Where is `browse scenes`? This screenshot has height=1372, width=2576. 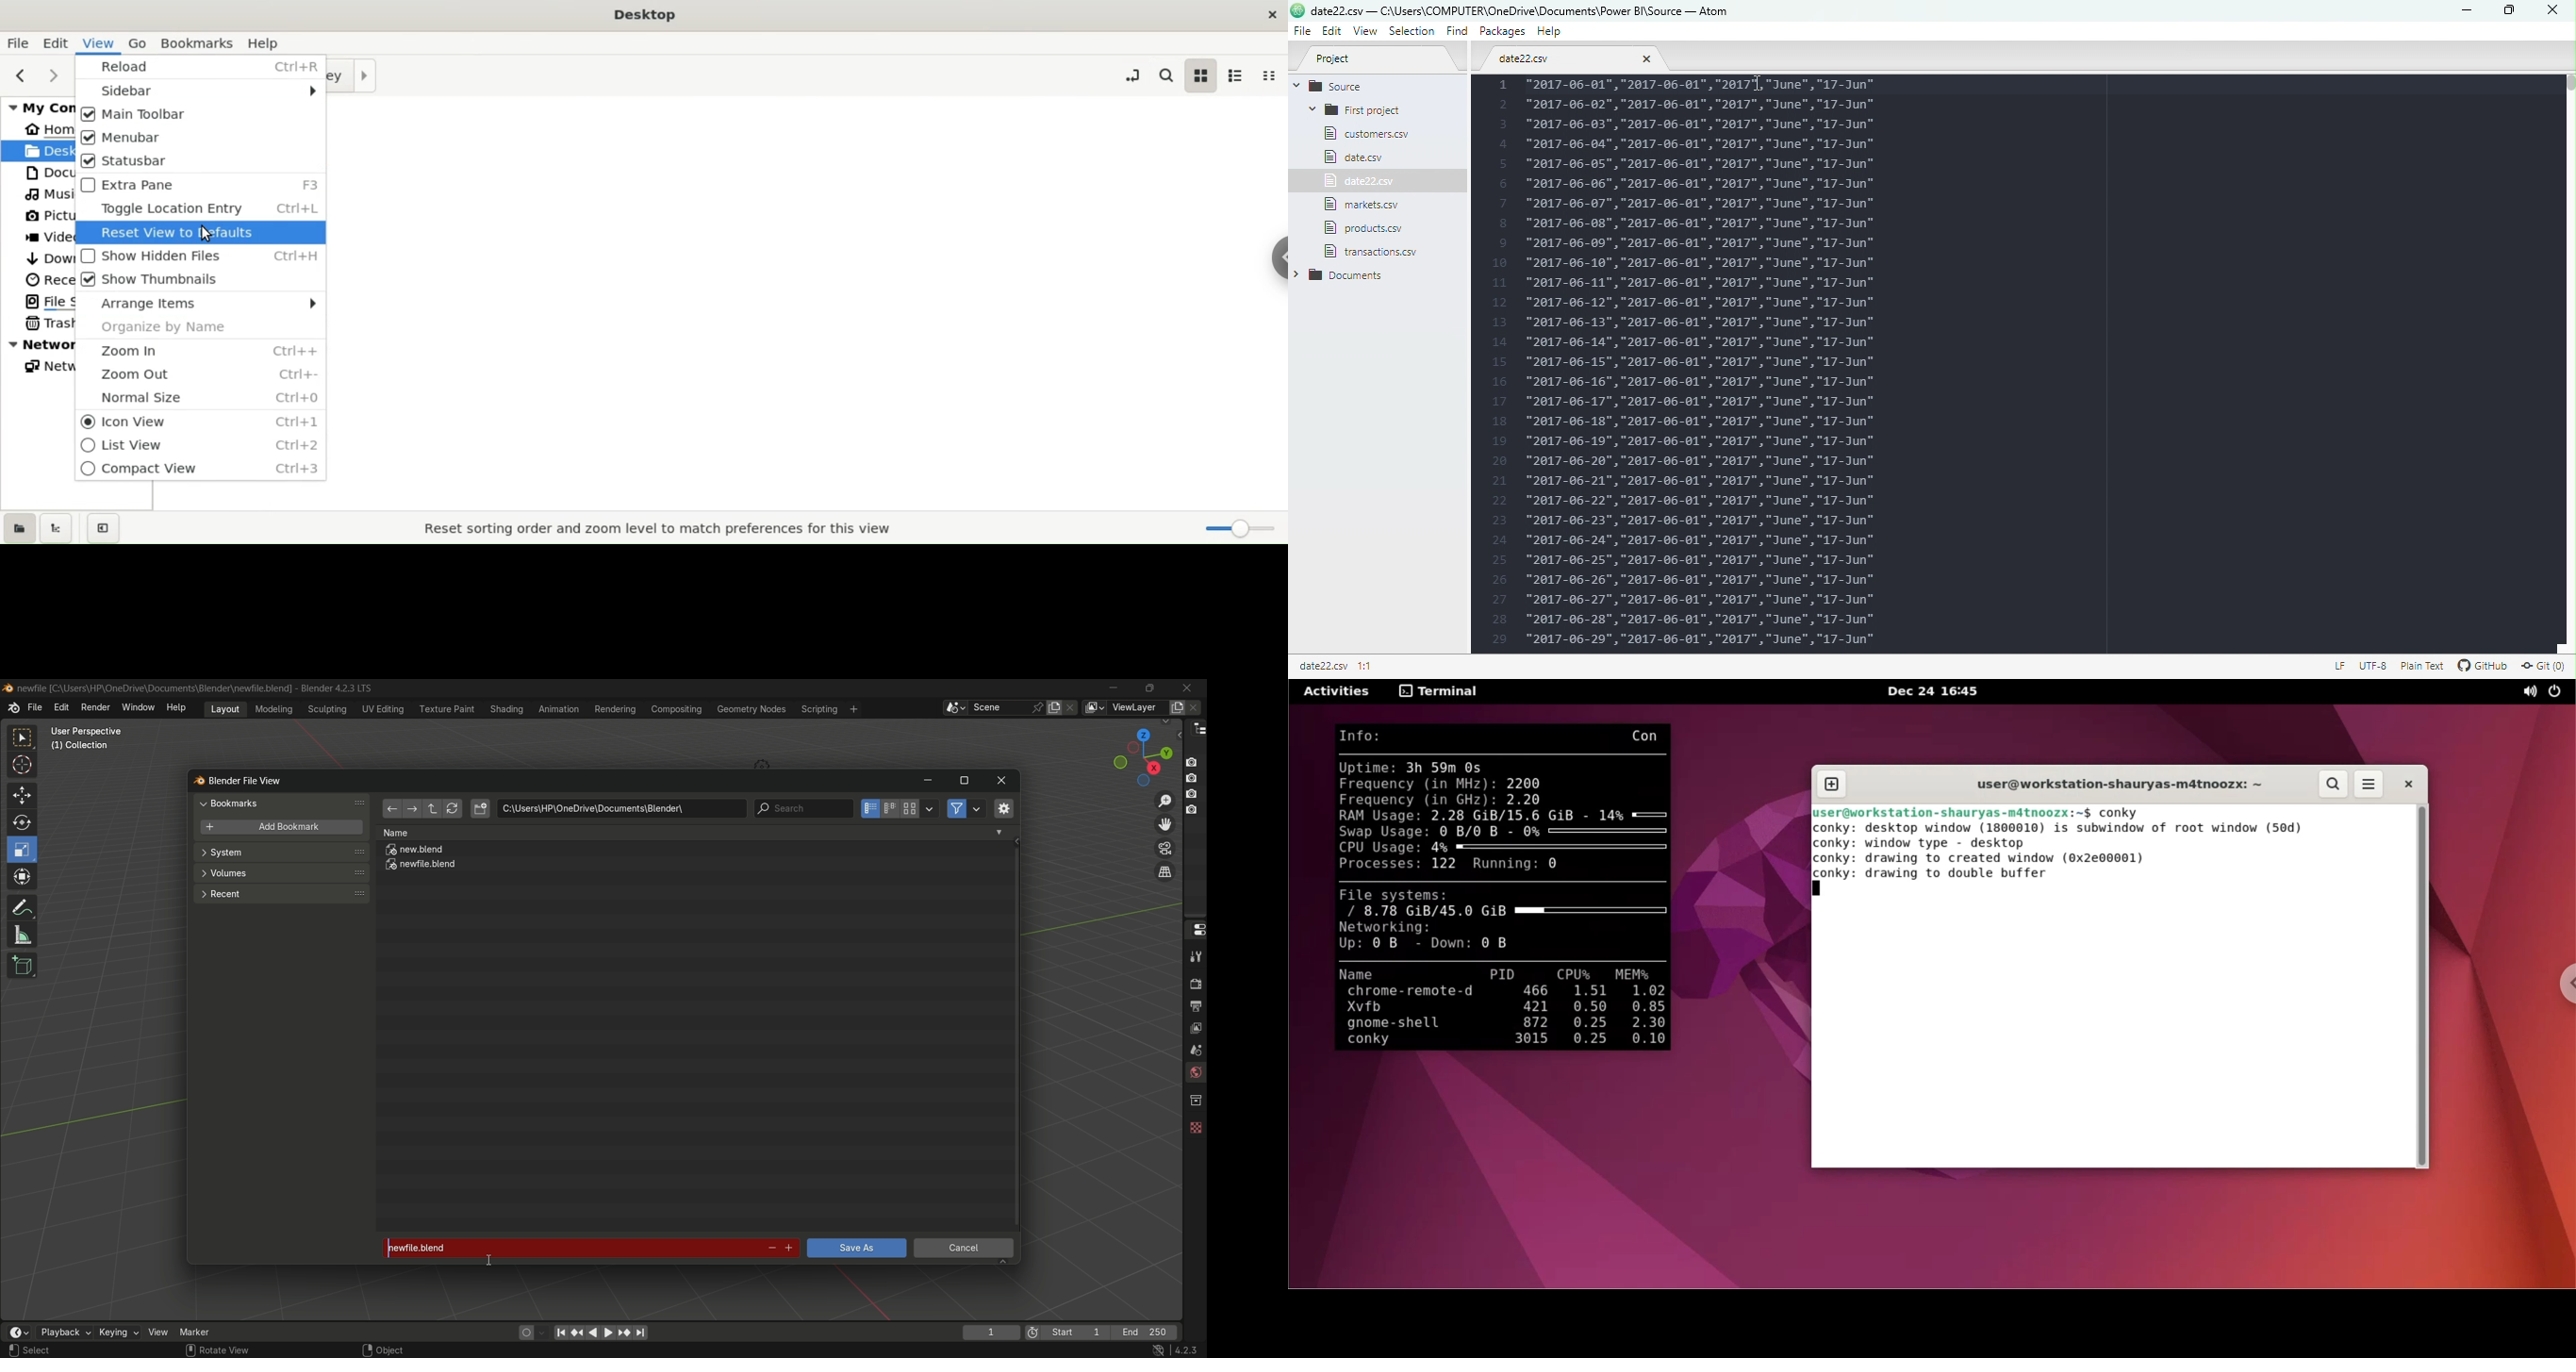
browse scenes is located at coordinates (955, 708).